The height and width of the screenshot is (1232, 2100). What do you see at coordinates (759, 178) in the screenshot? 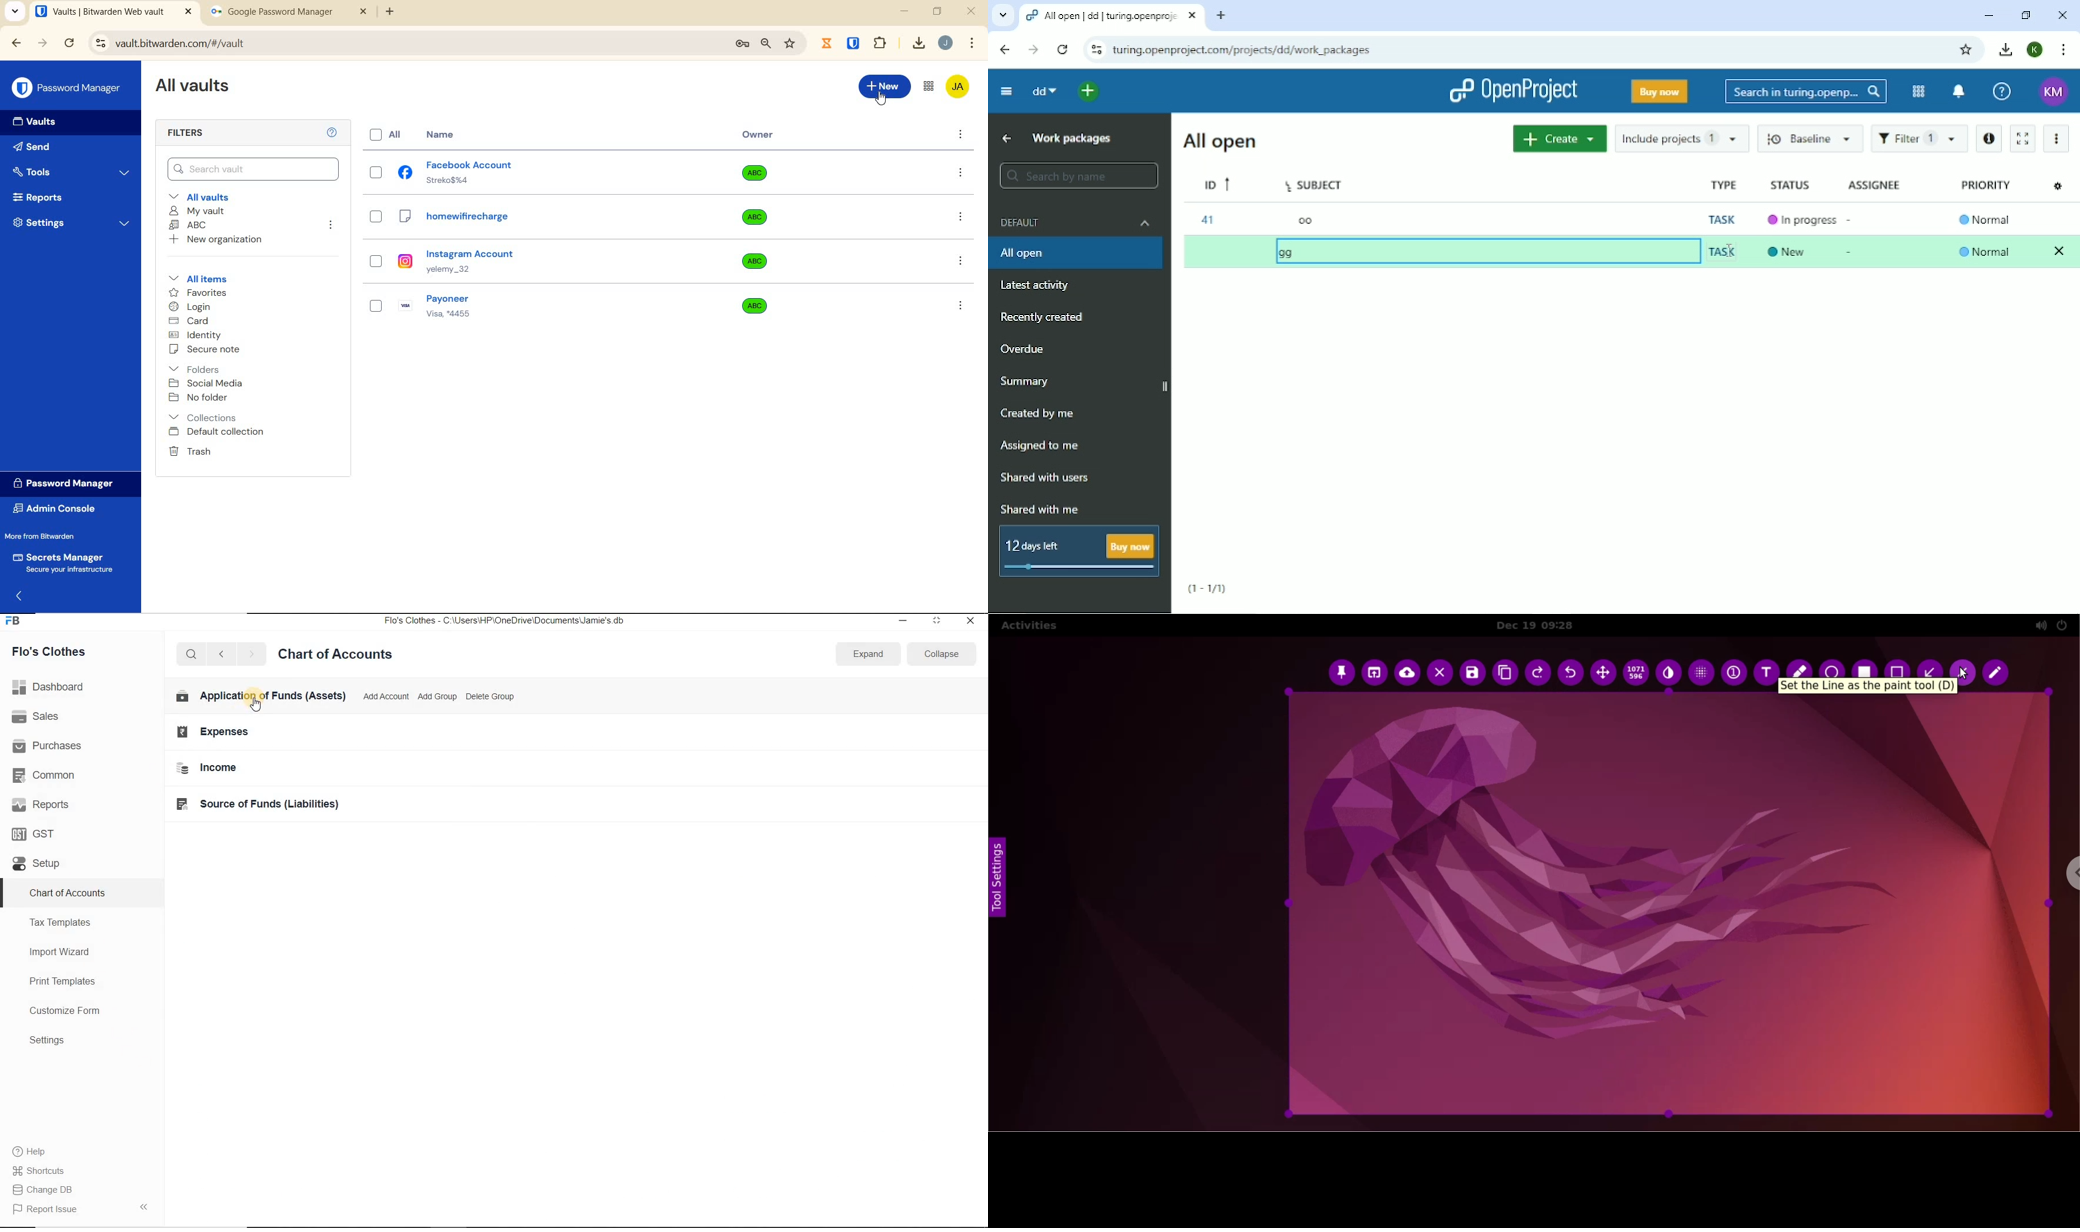
I see `Owner organization` at bounding box center [759, 178].